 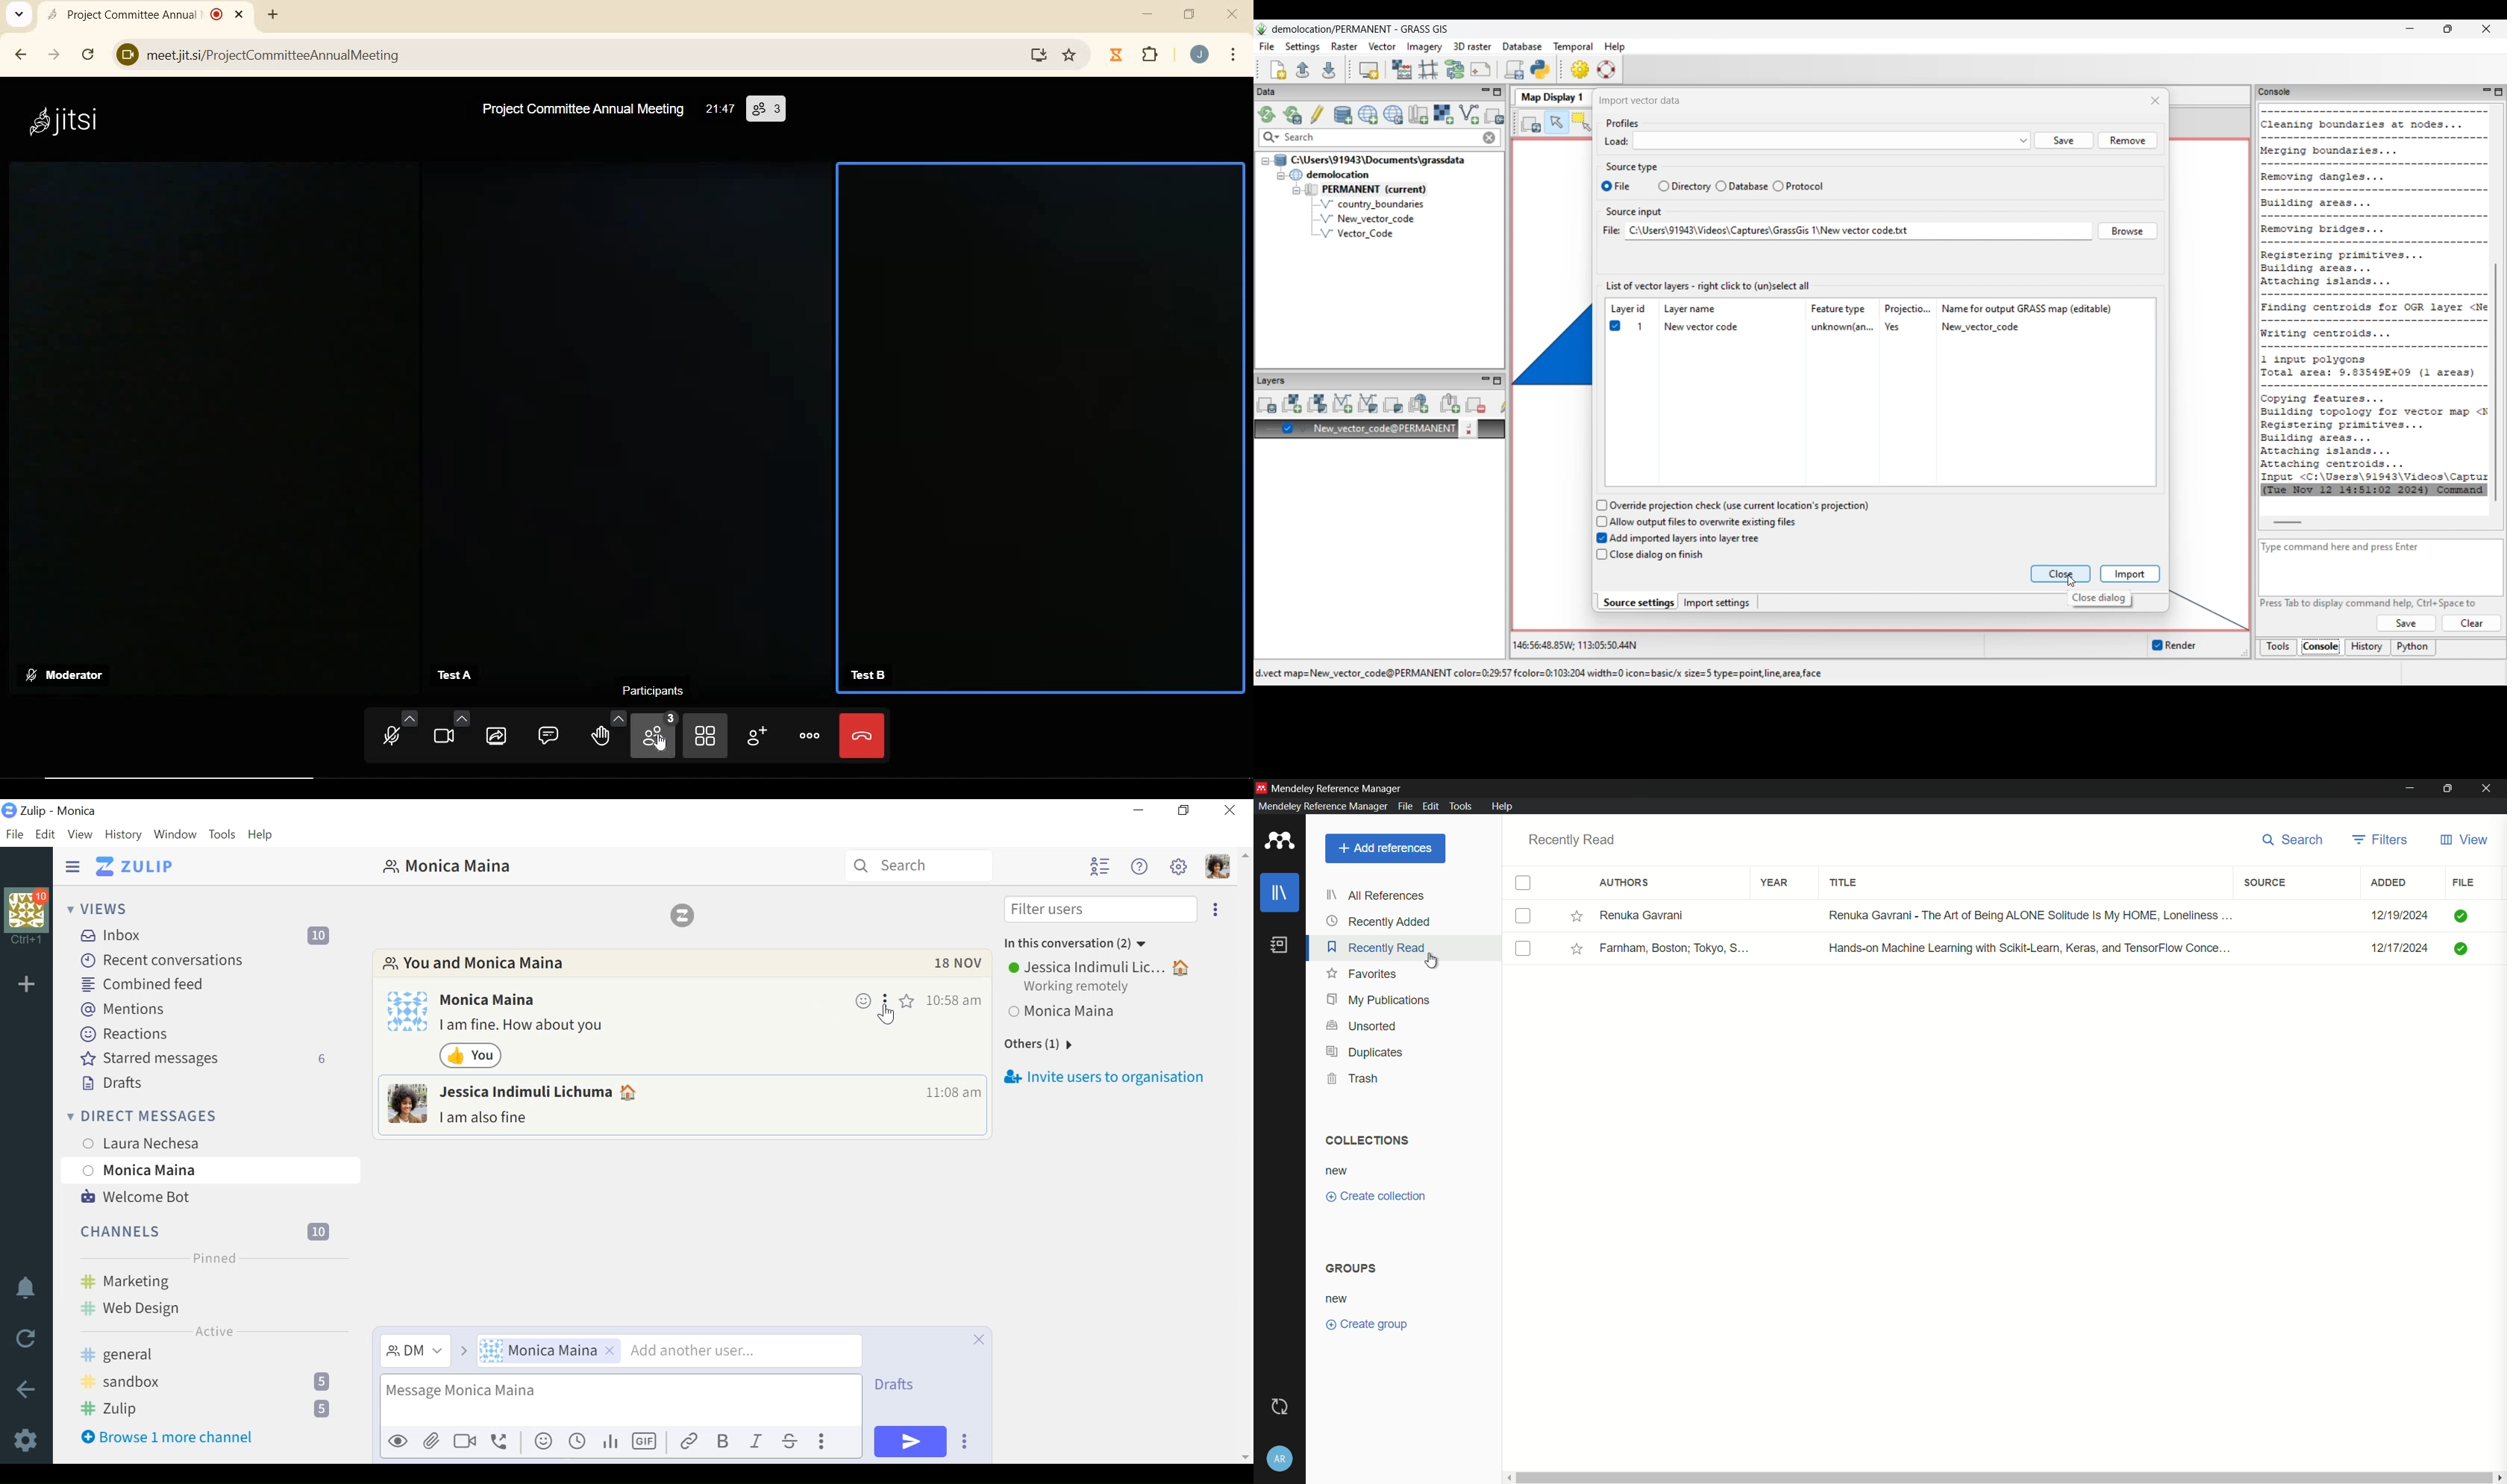 I want to click on add another user, so click(x=741, y=1351).